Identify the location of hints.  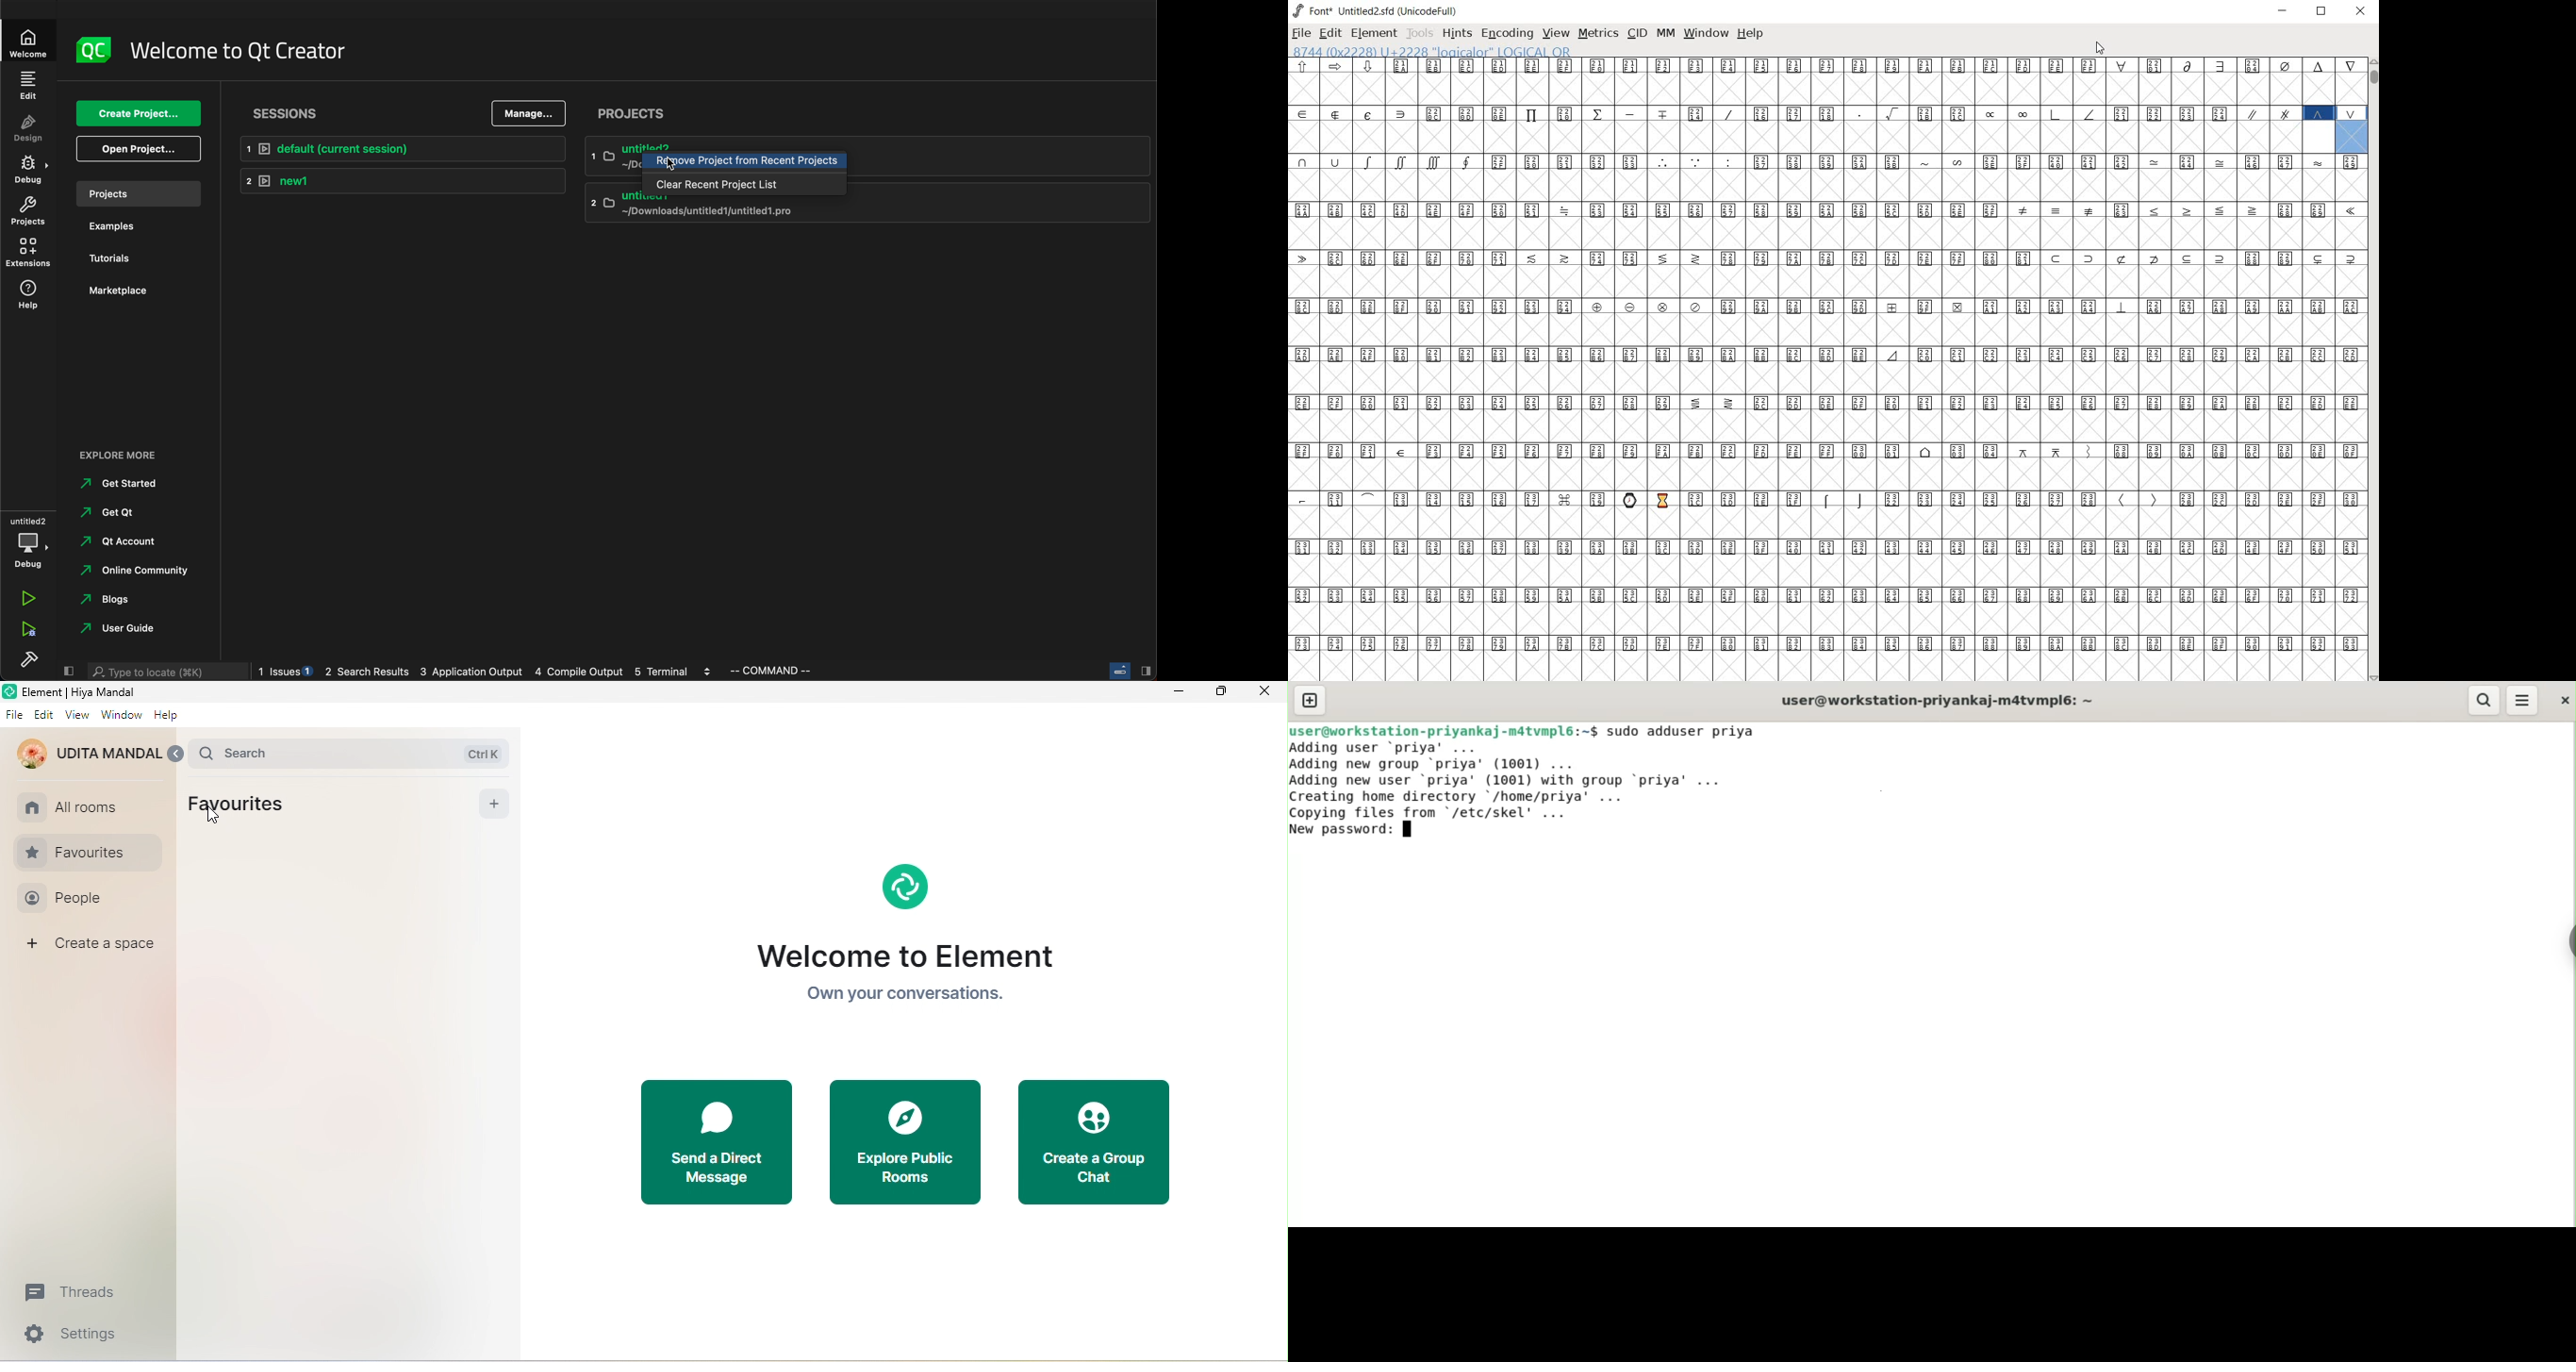
(1456, 35).